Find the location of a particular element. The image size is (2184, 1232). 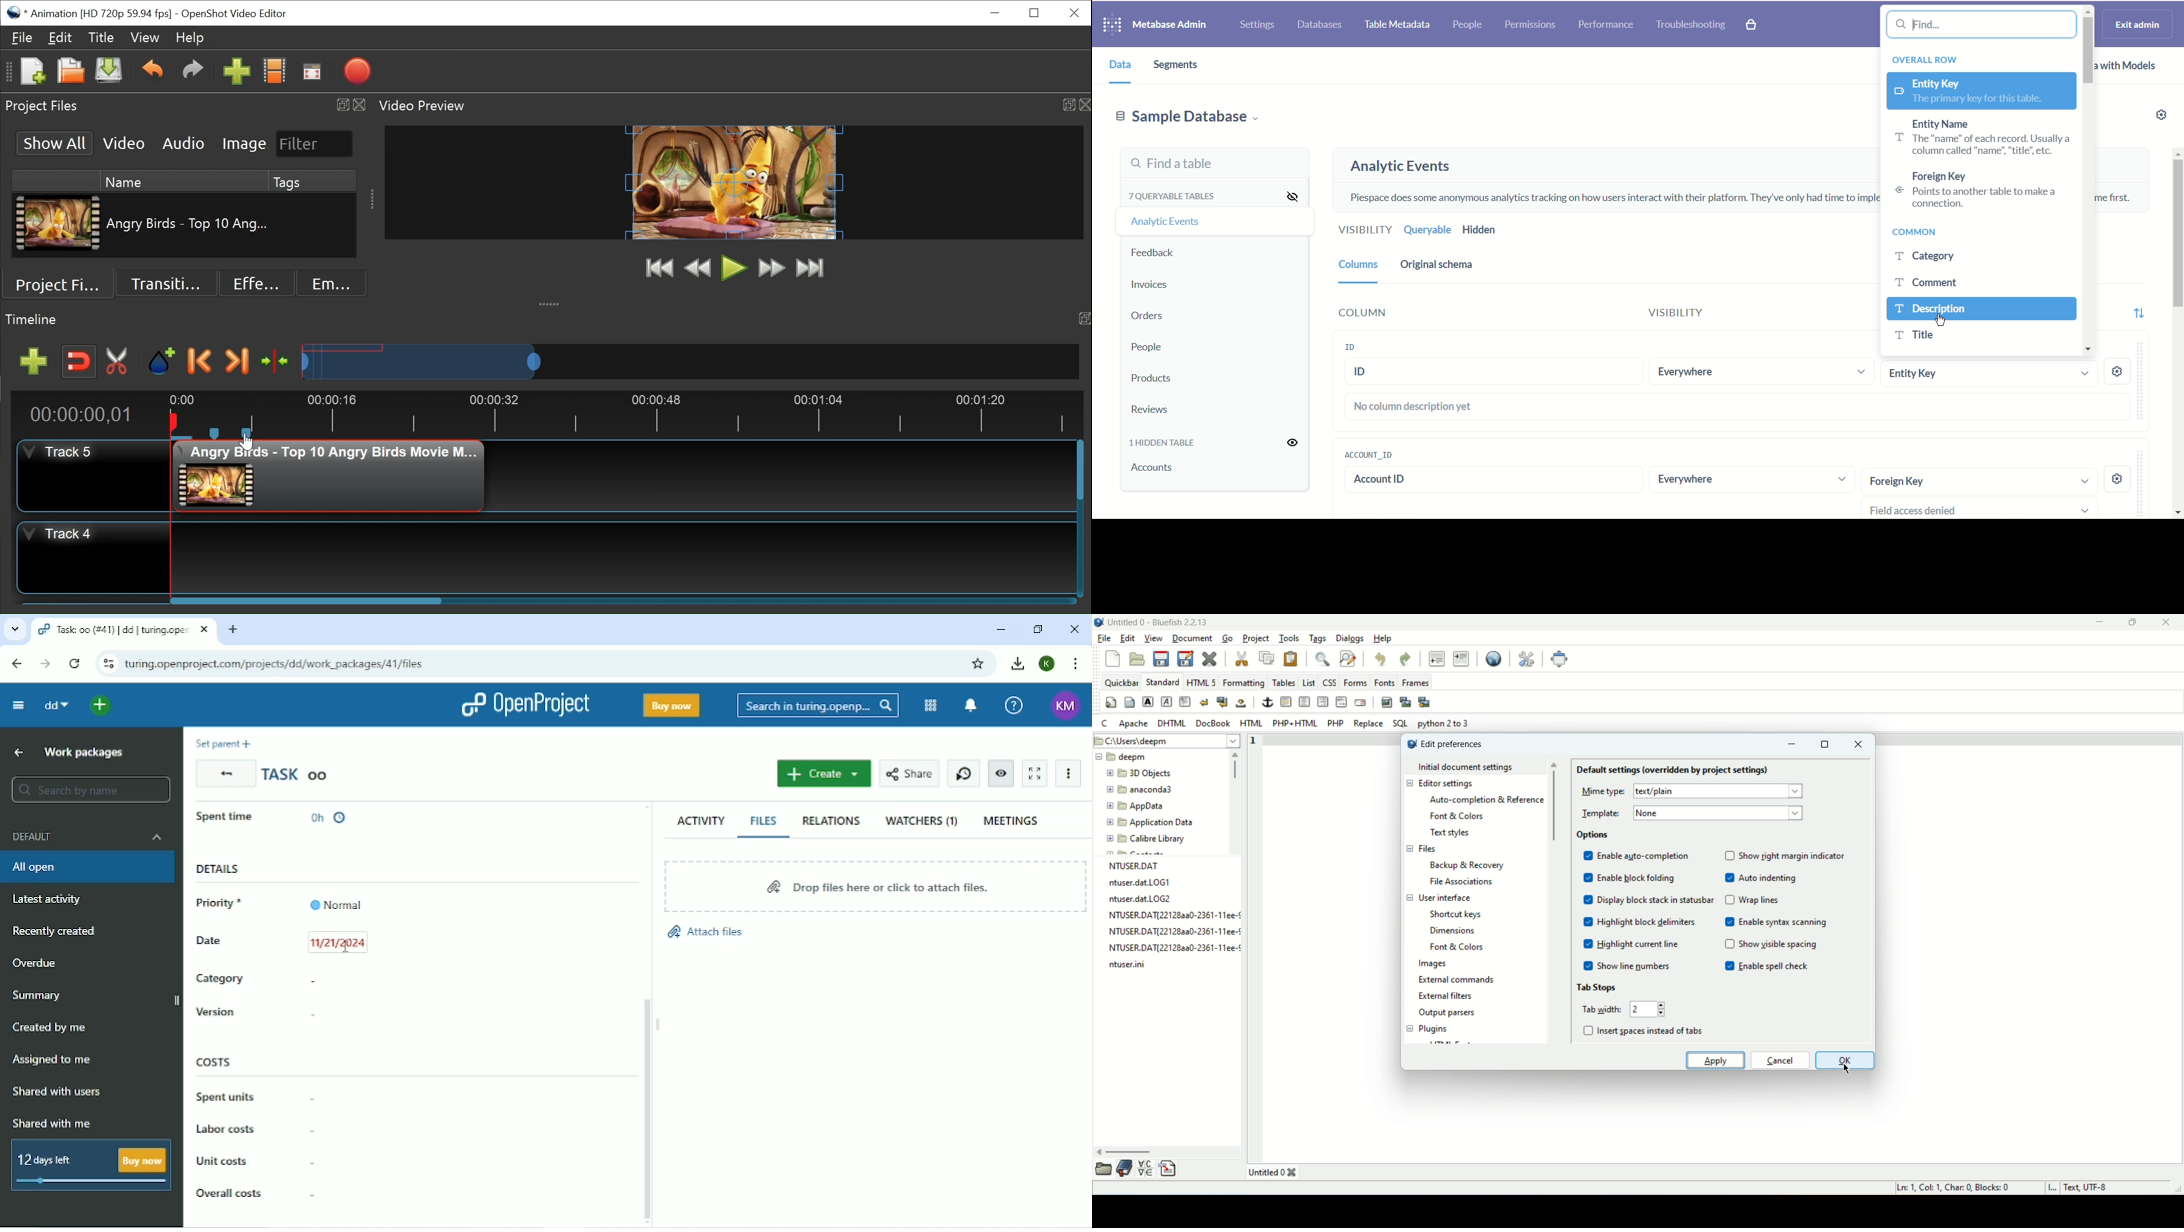

edit preferences is located at coordinates (1528, 658).